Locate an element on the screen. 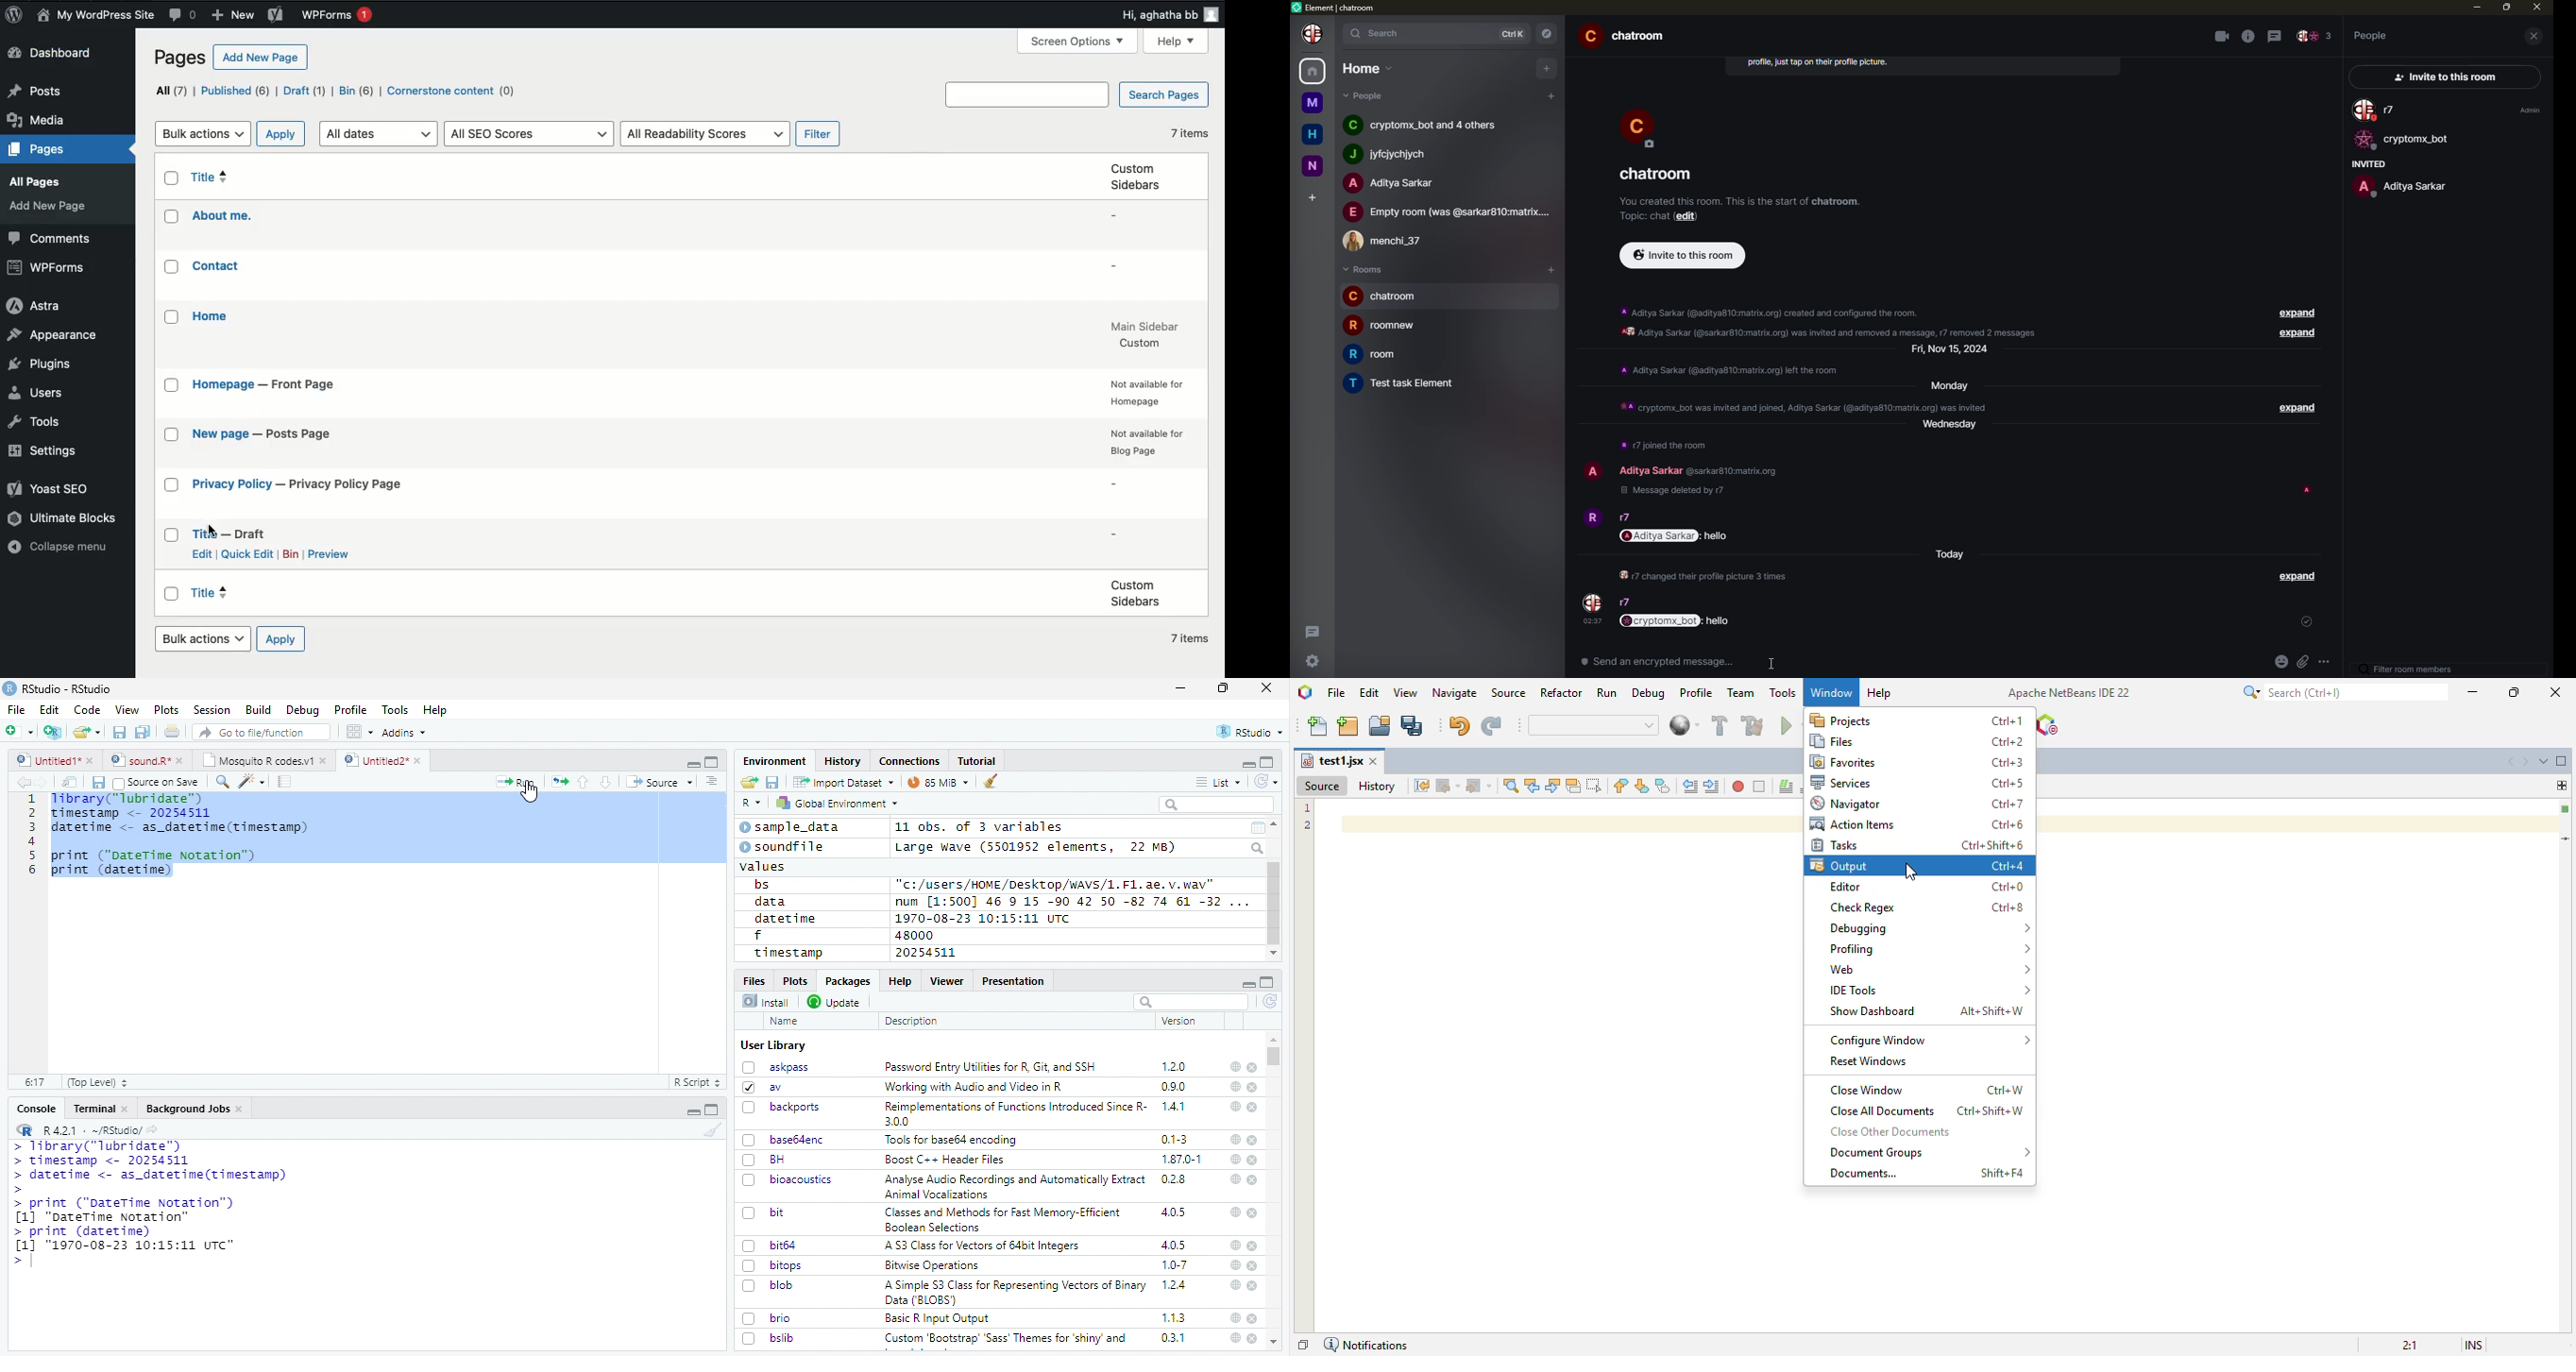  Tutorial is located at coordinates (978, 761).